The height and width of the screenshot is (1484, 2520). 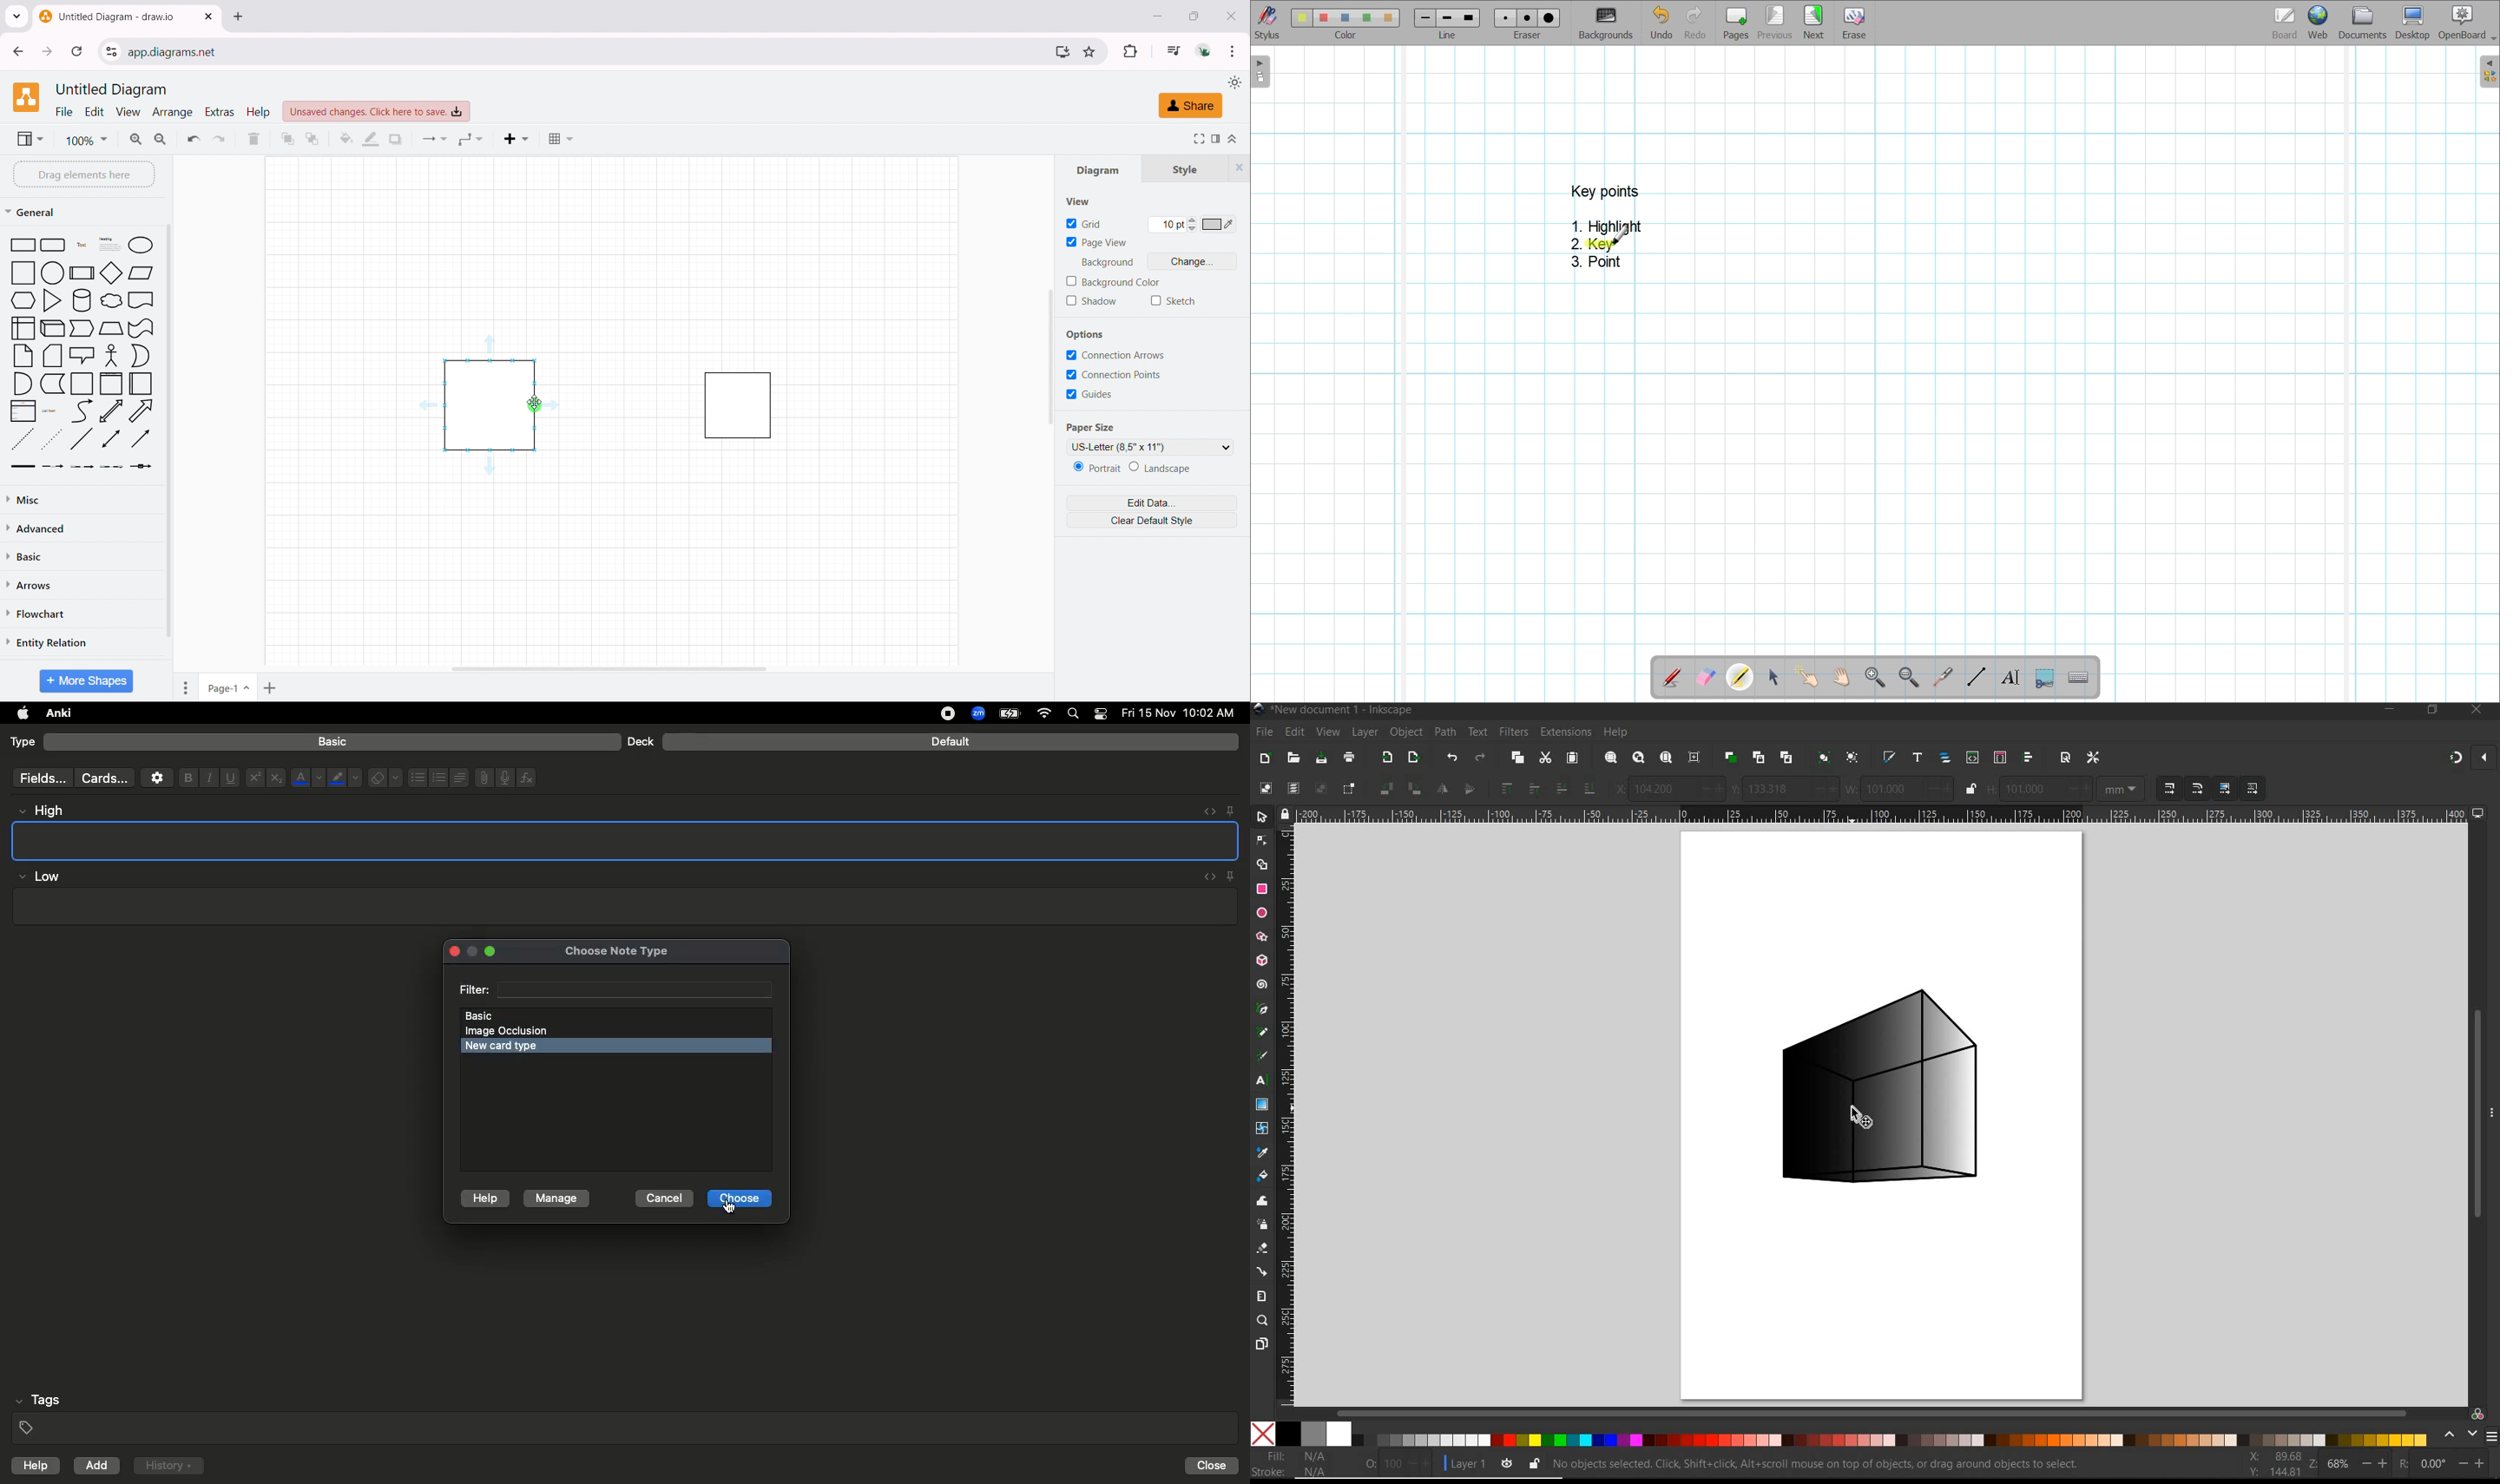 I want to click on clear default style, so click(x=1151, y=520).